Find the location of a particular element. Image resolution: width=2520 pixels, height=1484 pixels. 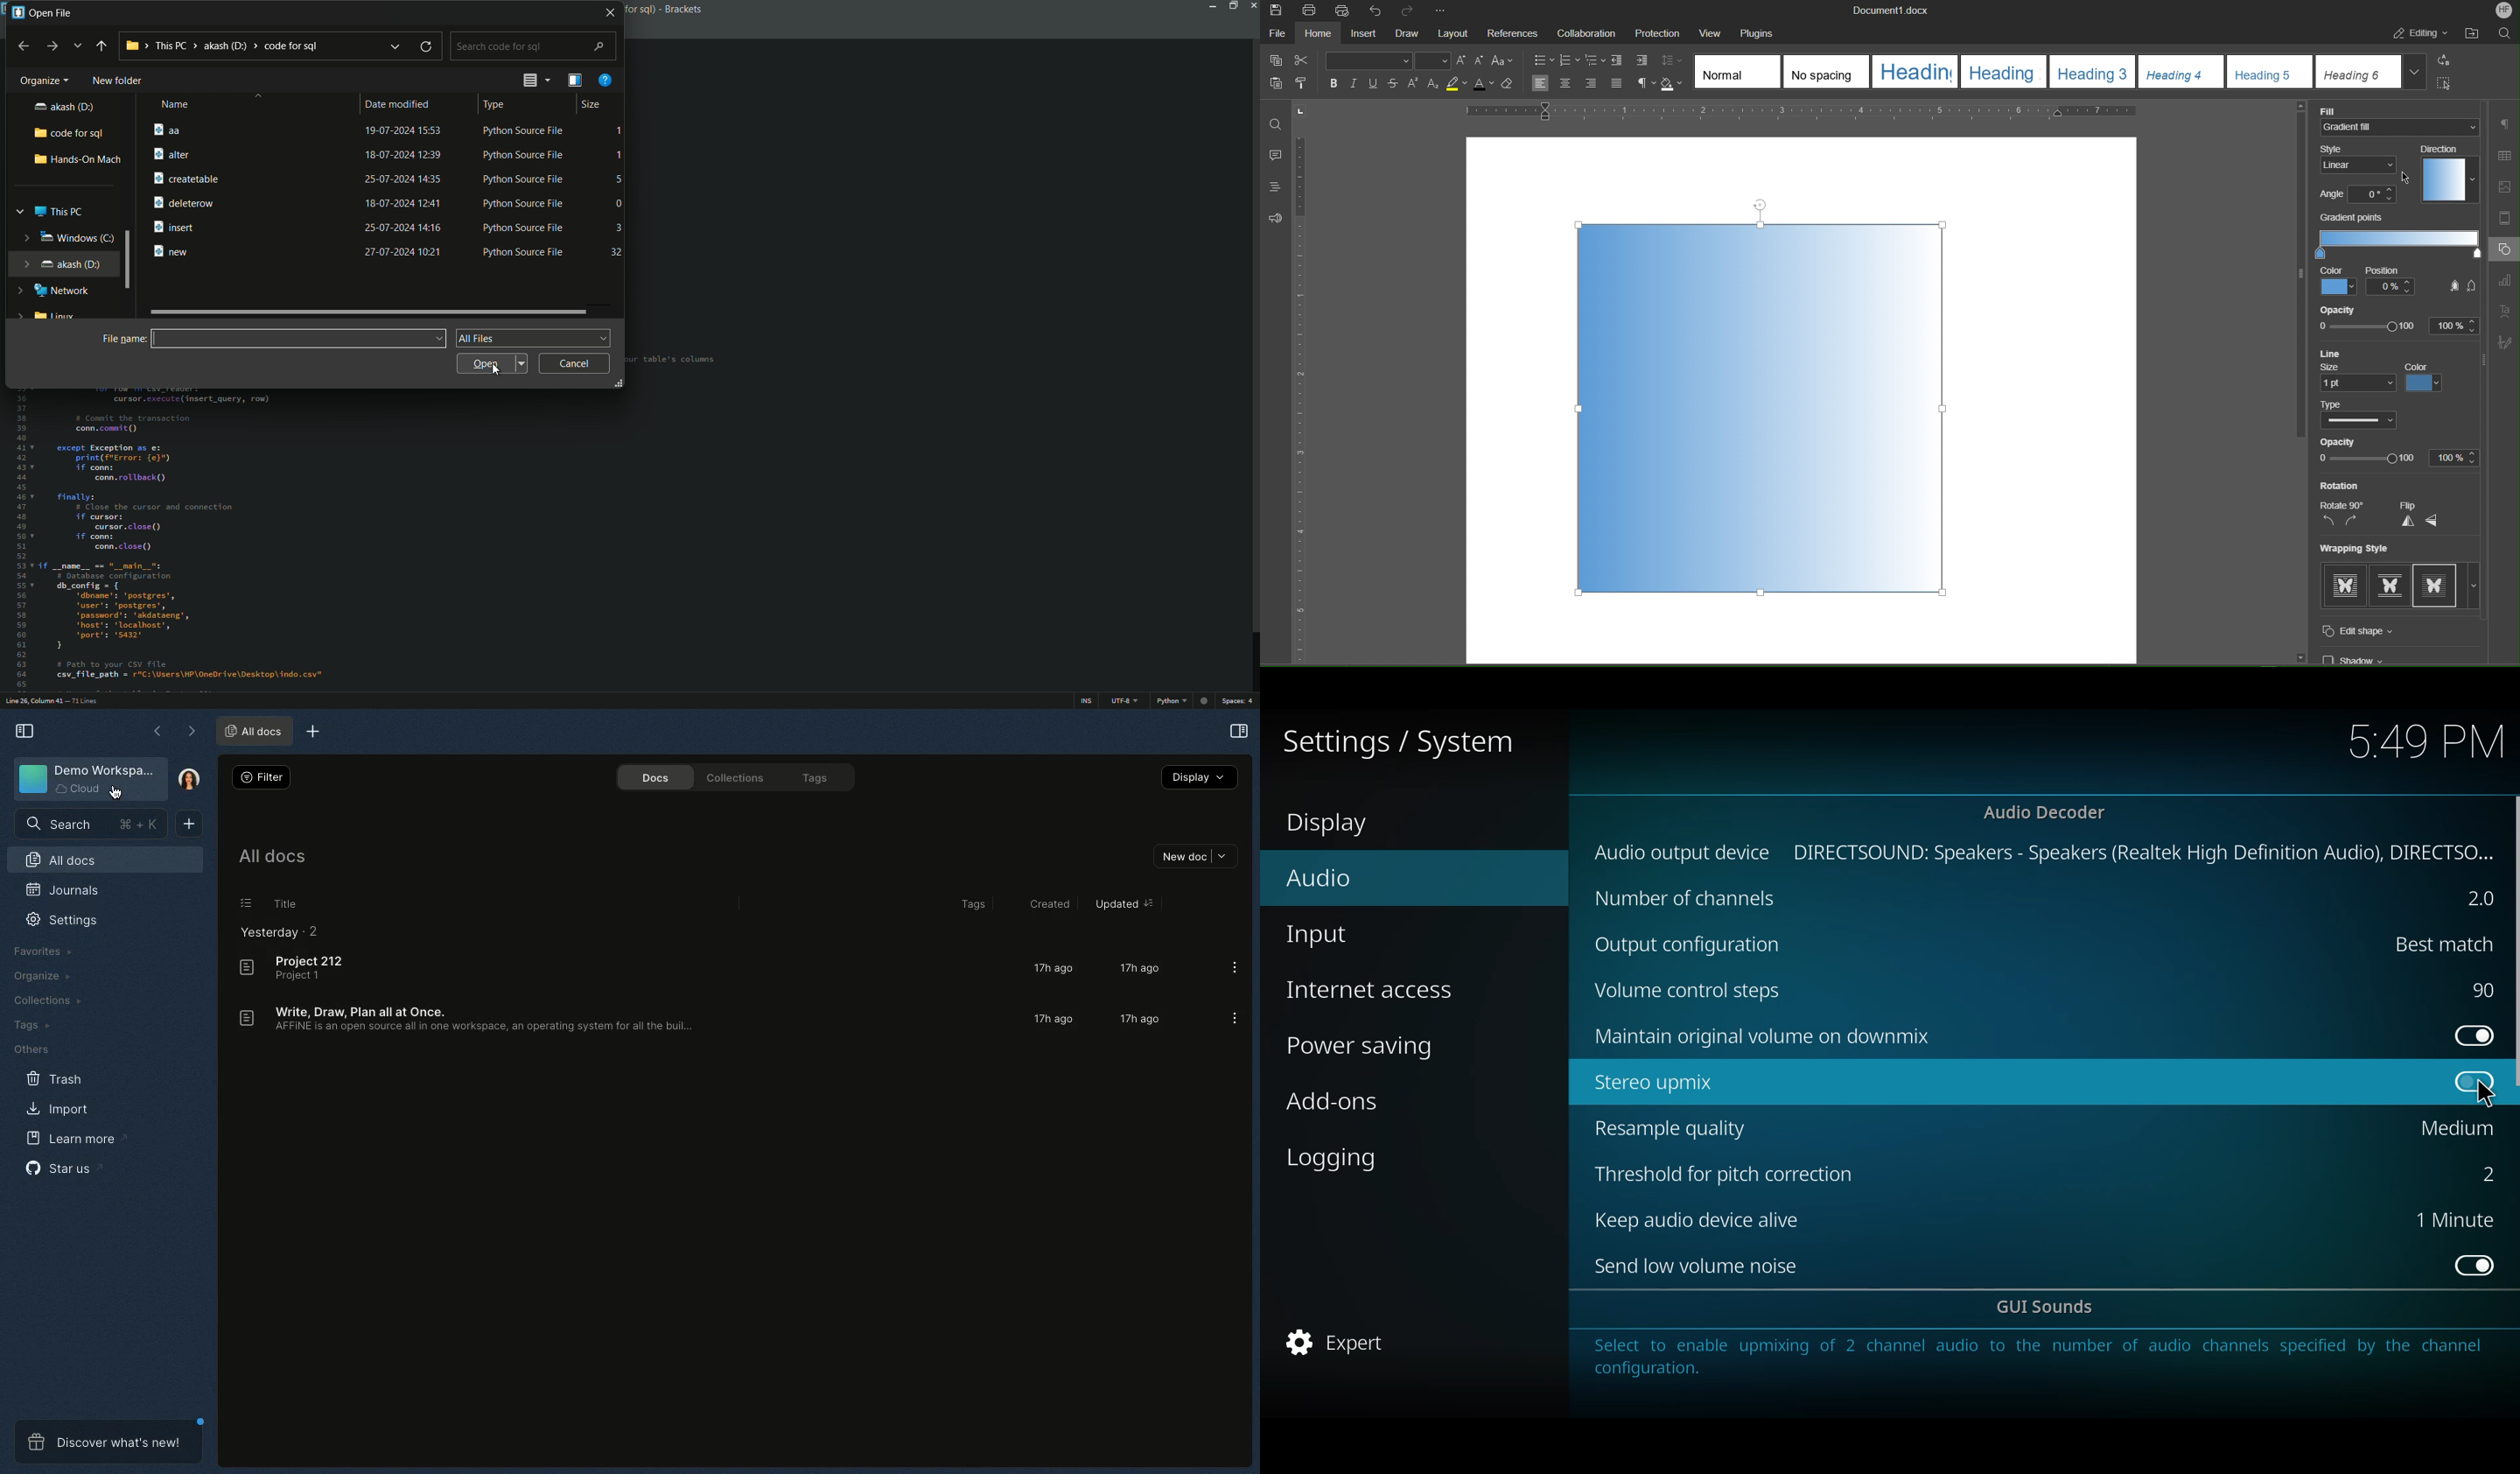

Gradient Points is located at coordinates (2355, 218).